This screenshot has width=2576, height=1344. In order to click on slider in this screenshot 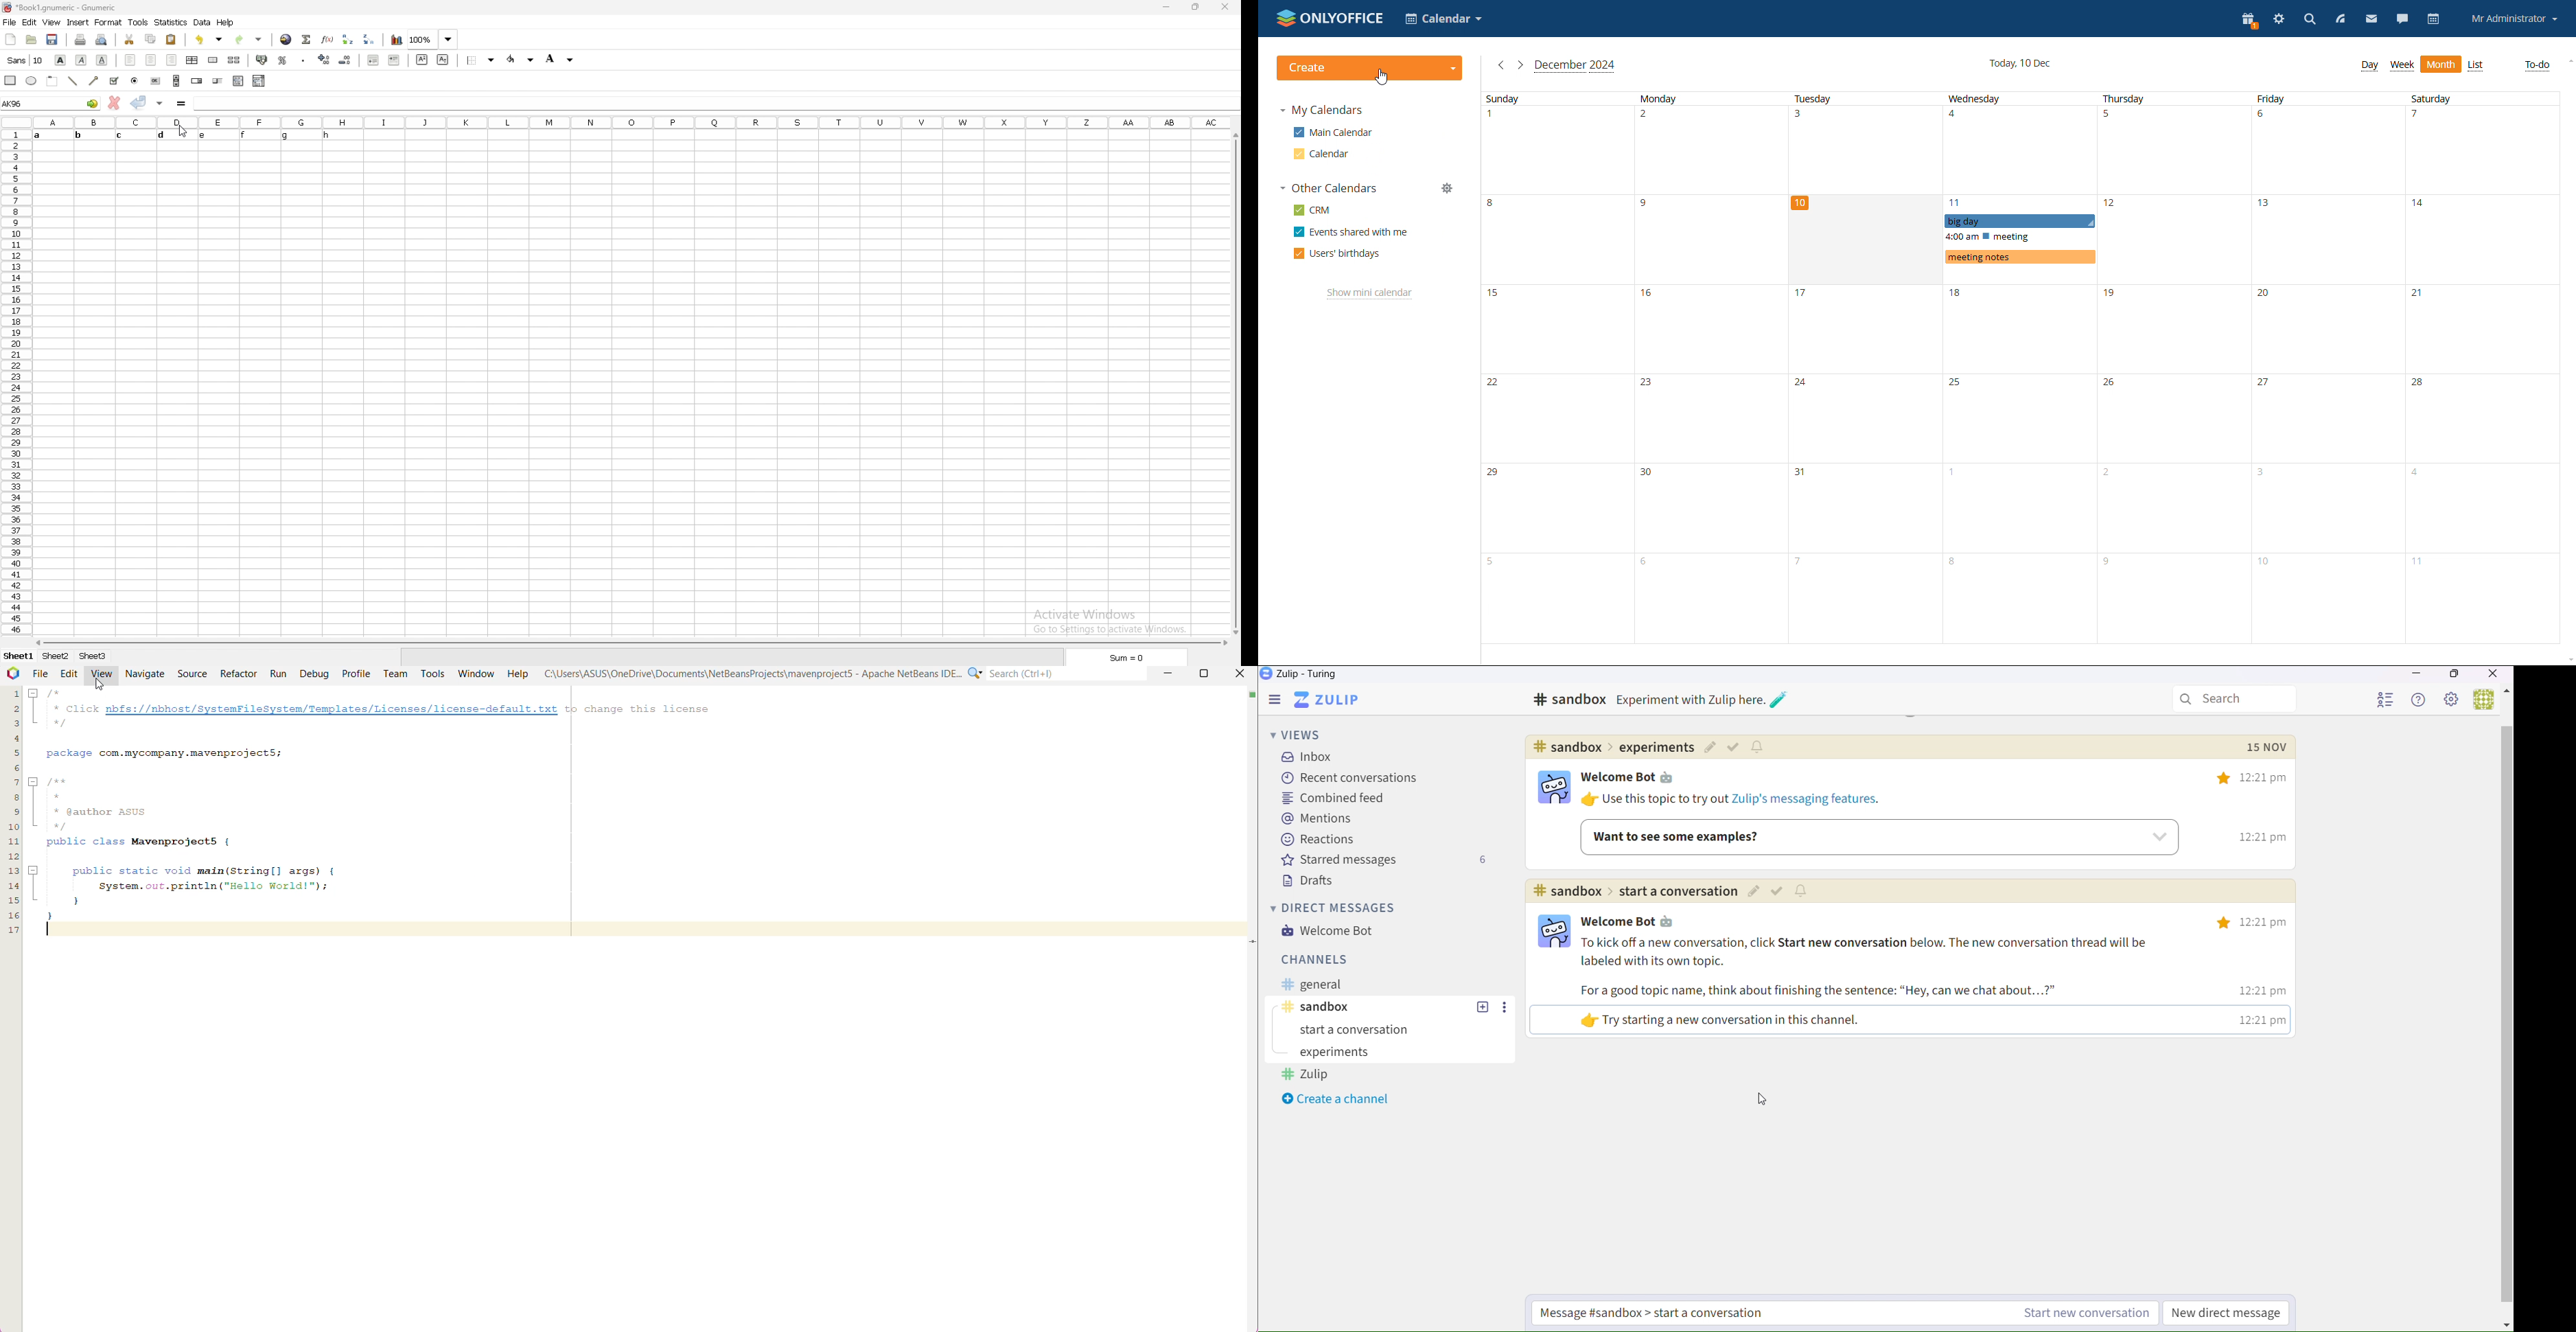, I will do `click(218, 81)`.